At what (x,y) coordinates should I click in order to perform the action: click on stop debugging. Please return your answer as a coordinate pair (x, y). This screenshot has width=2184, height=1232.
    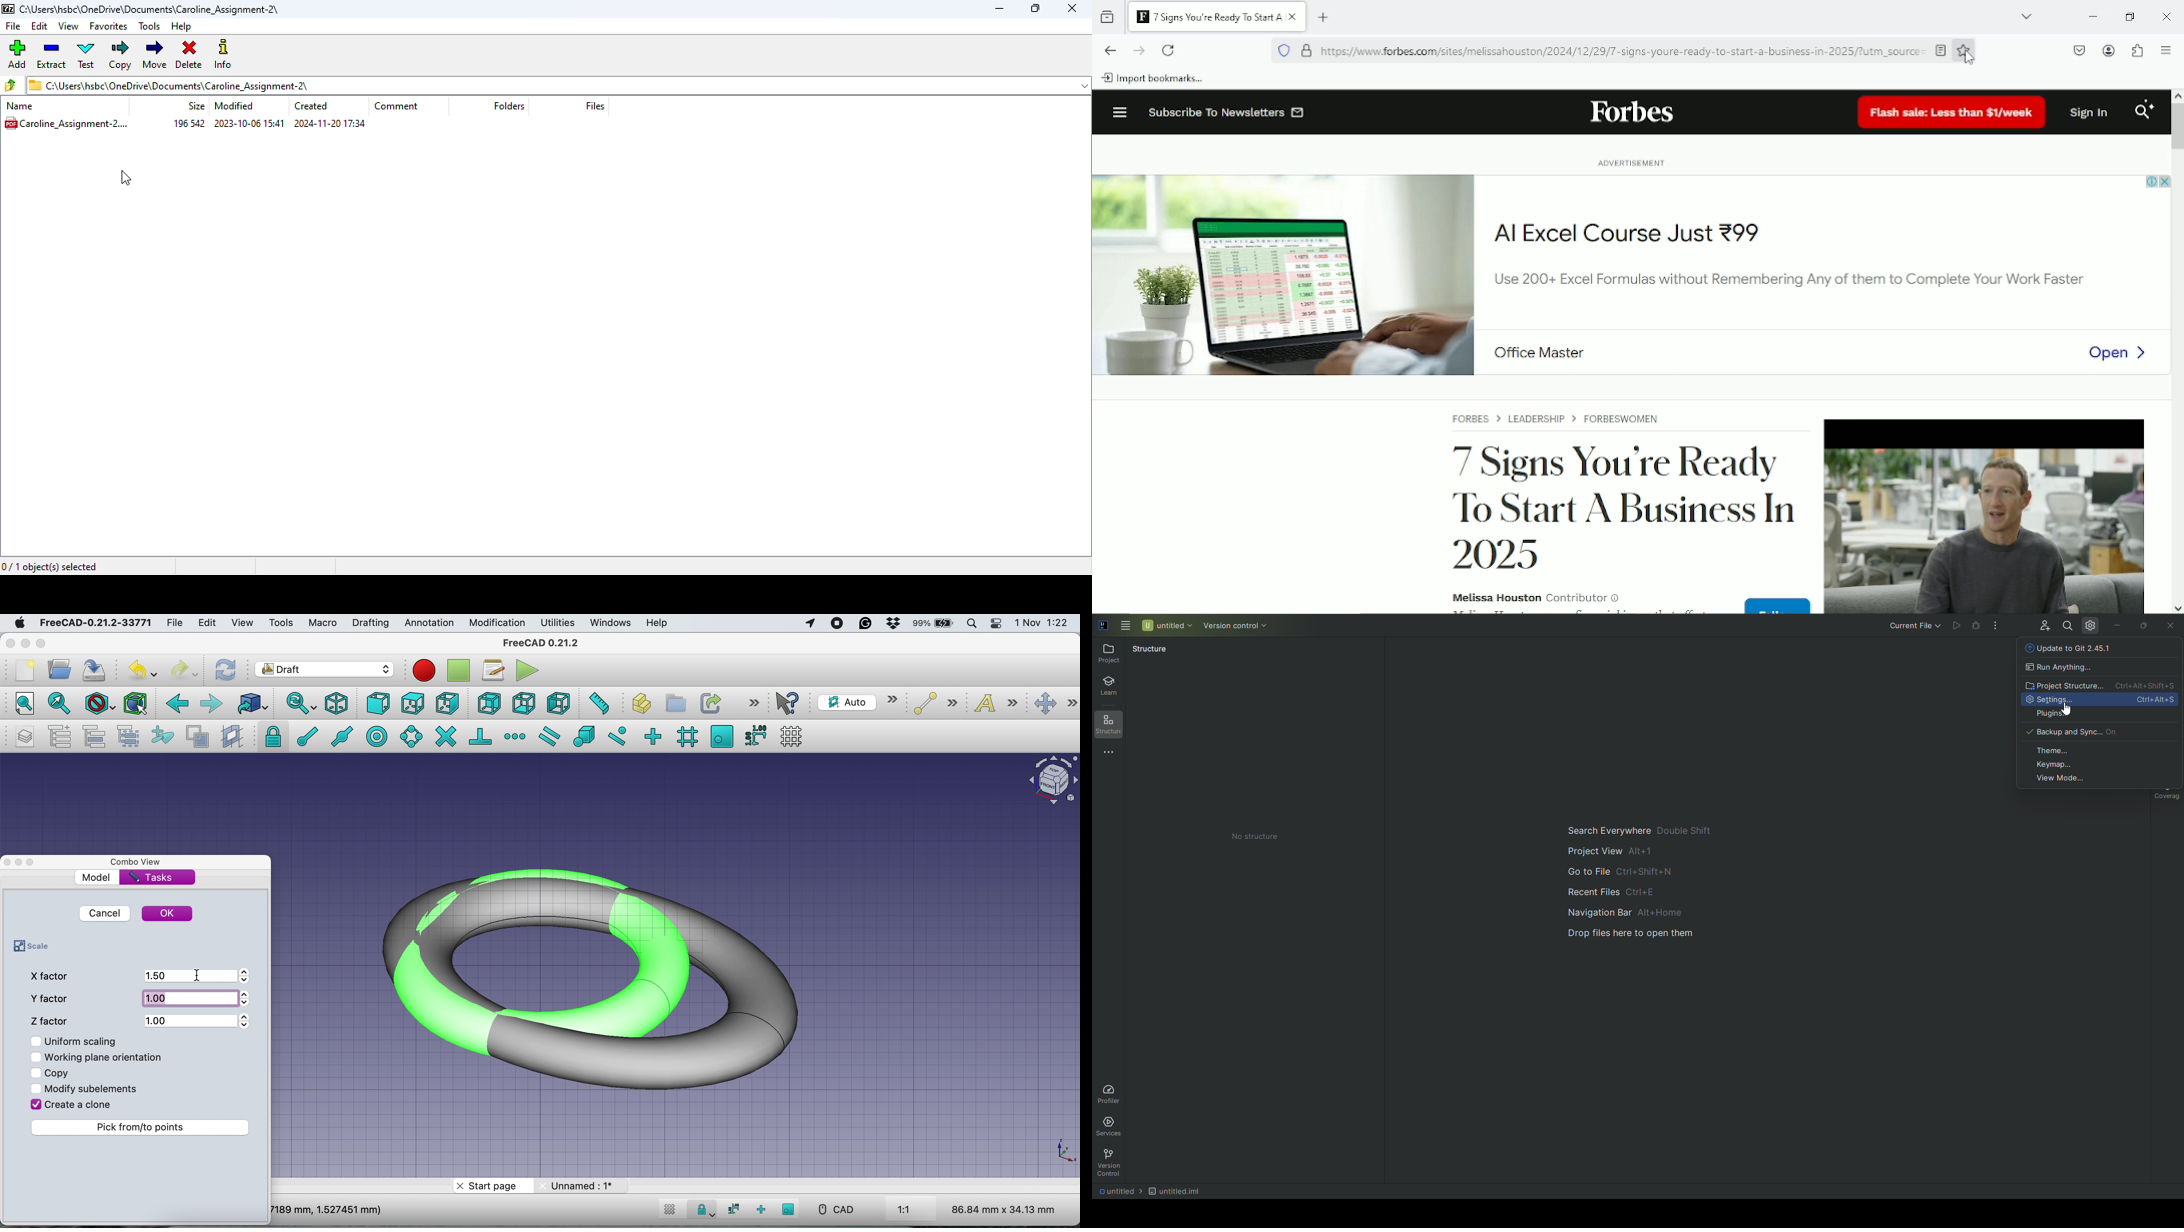
    Looking at the image, I should click on (457, 671).